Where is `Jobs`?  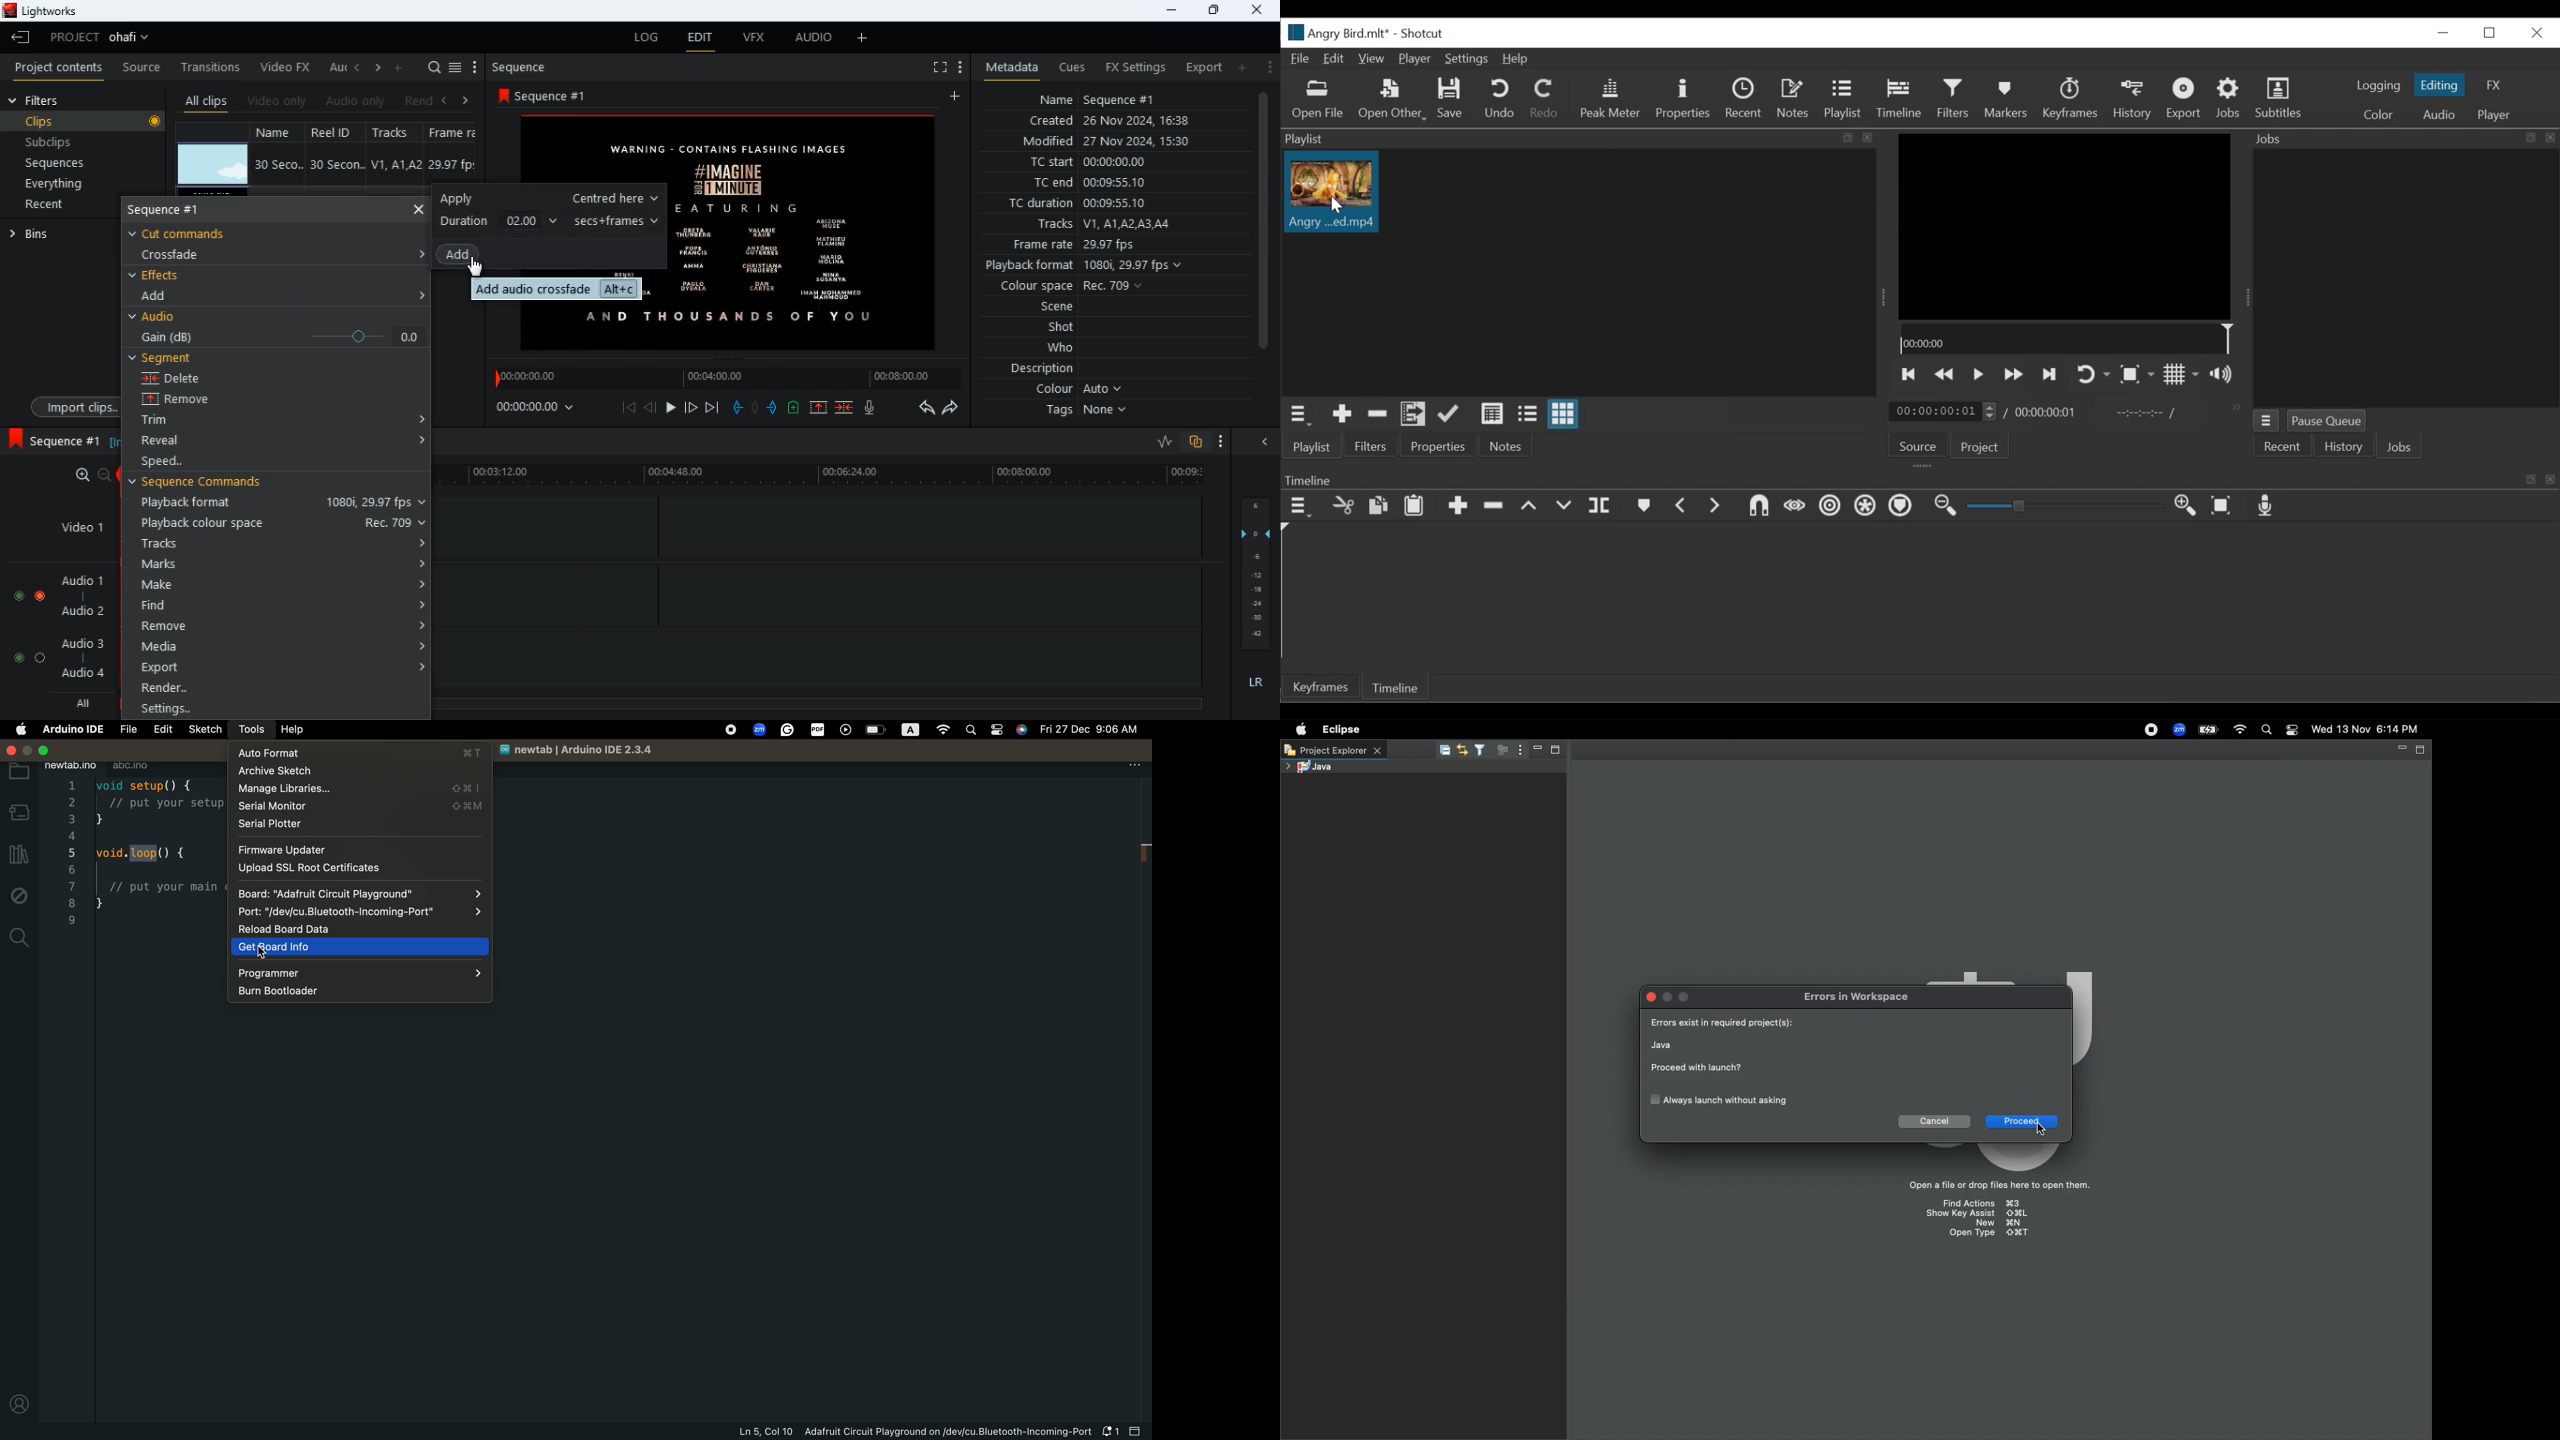 Jobs is located at coordinates (2399, 445).